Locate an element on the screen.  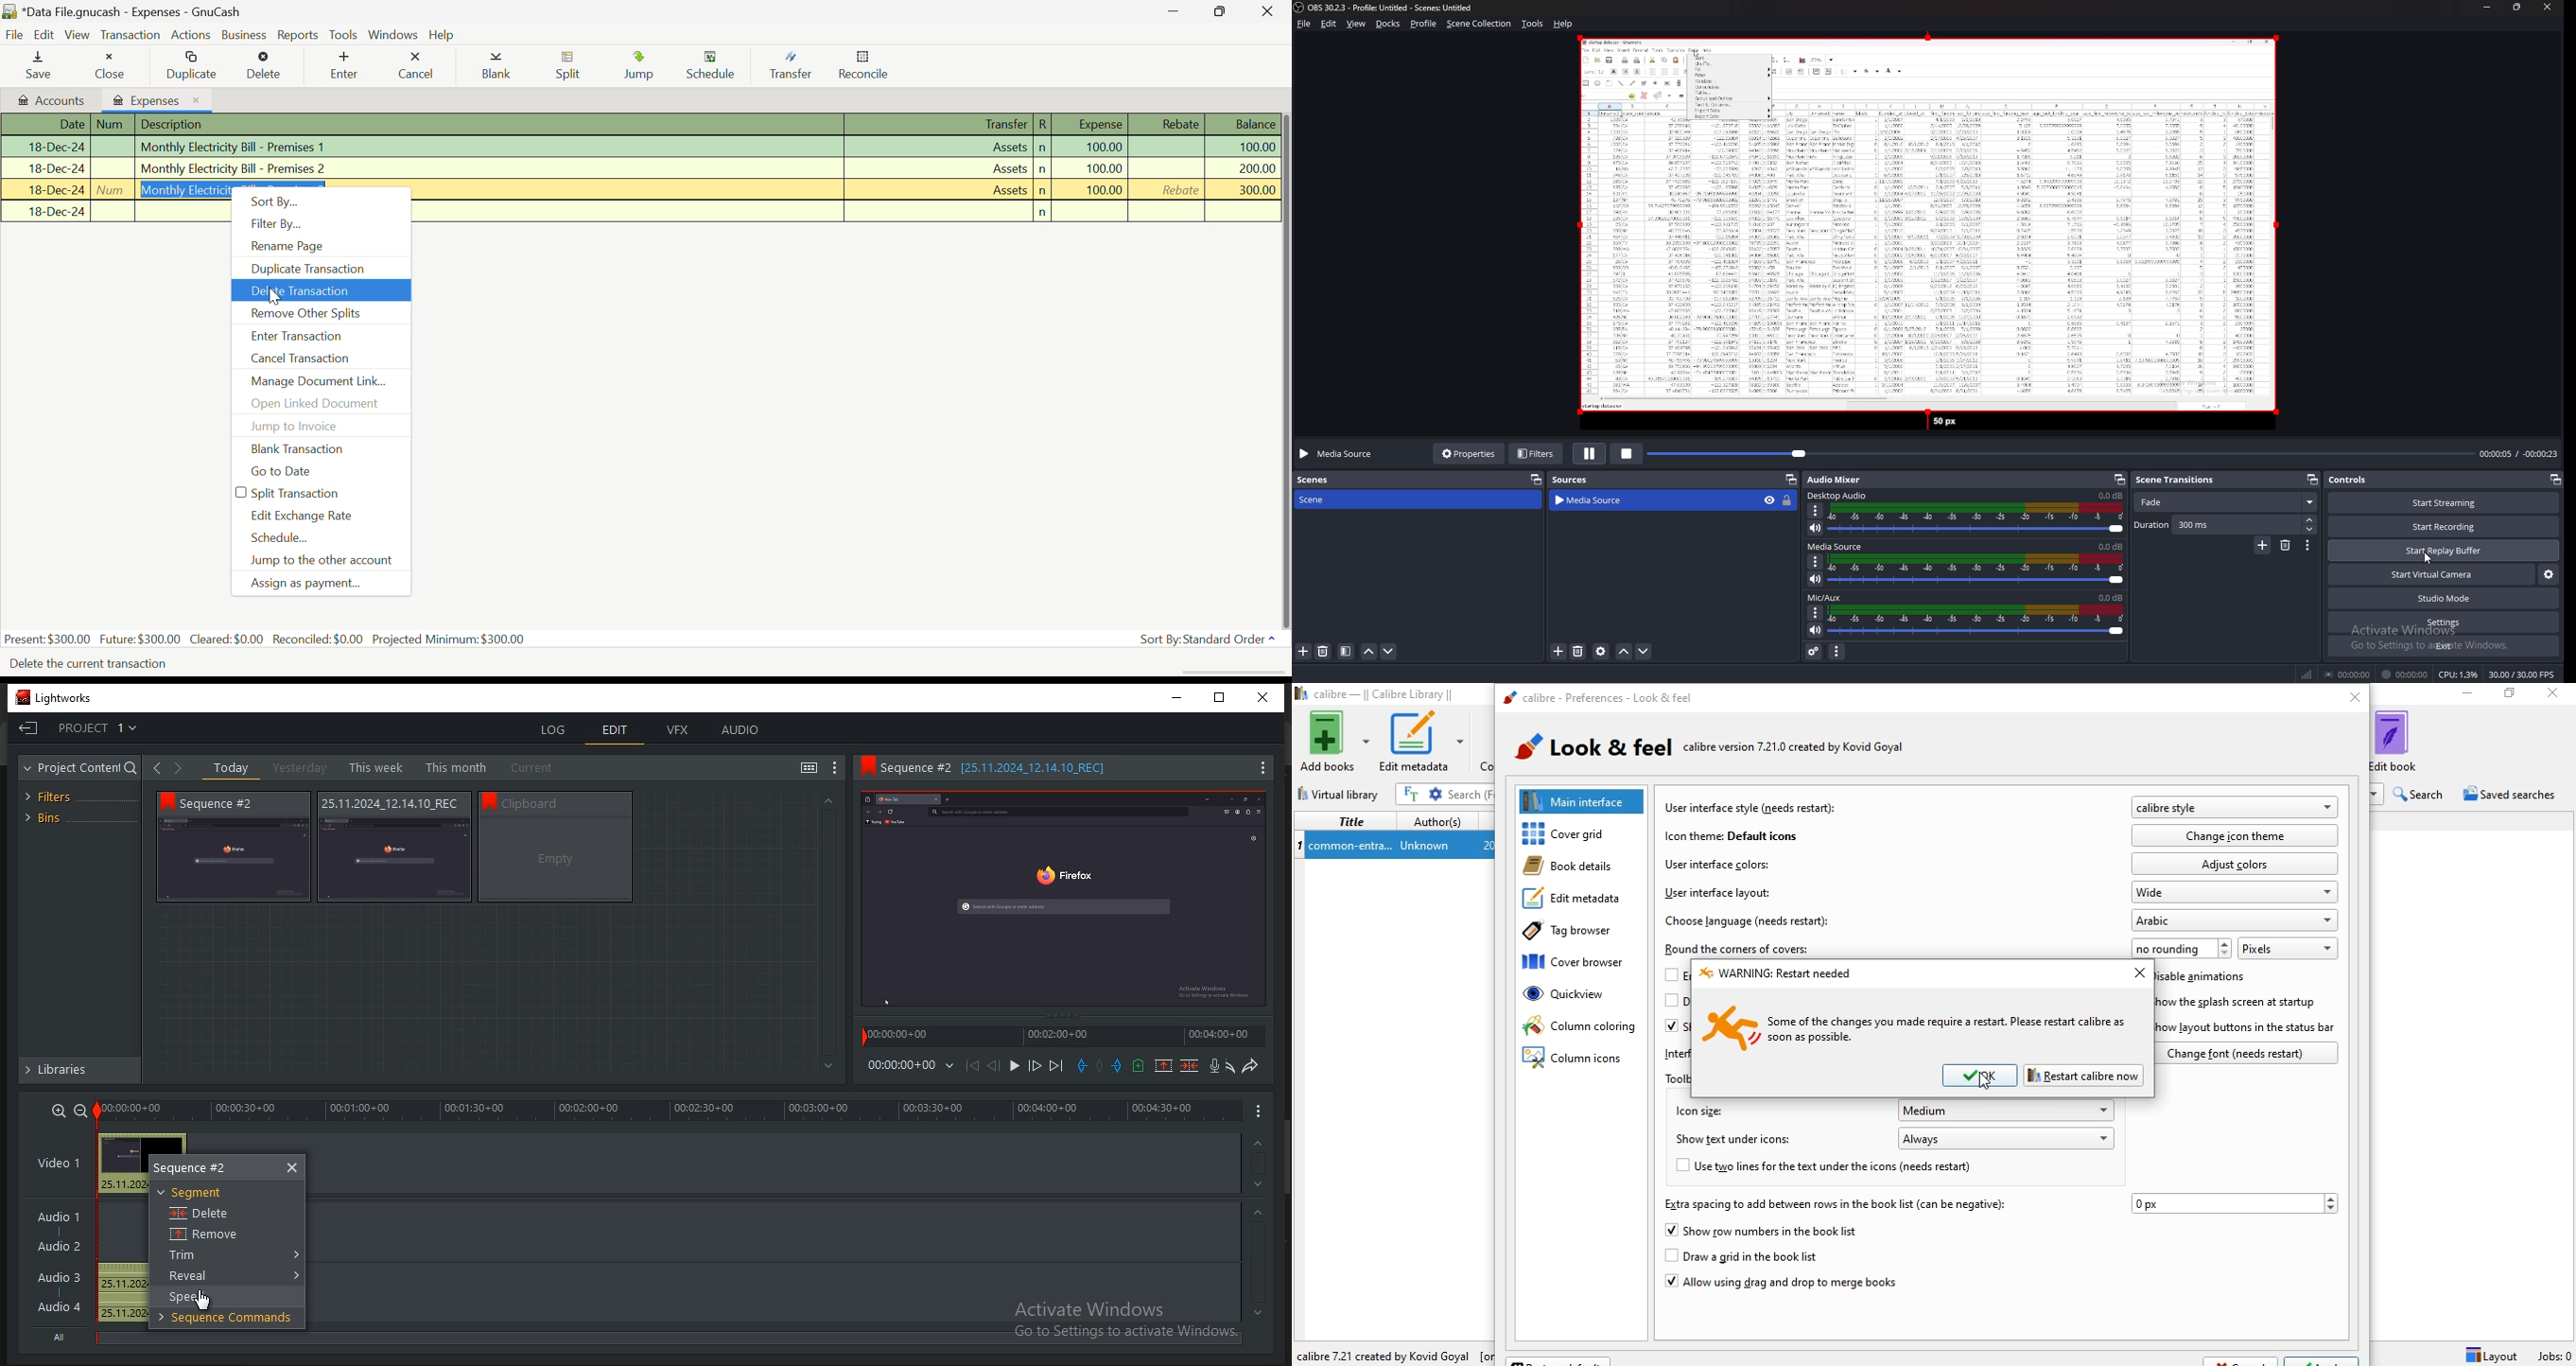
Manage Document Link... is located at coordinates (322, 381).